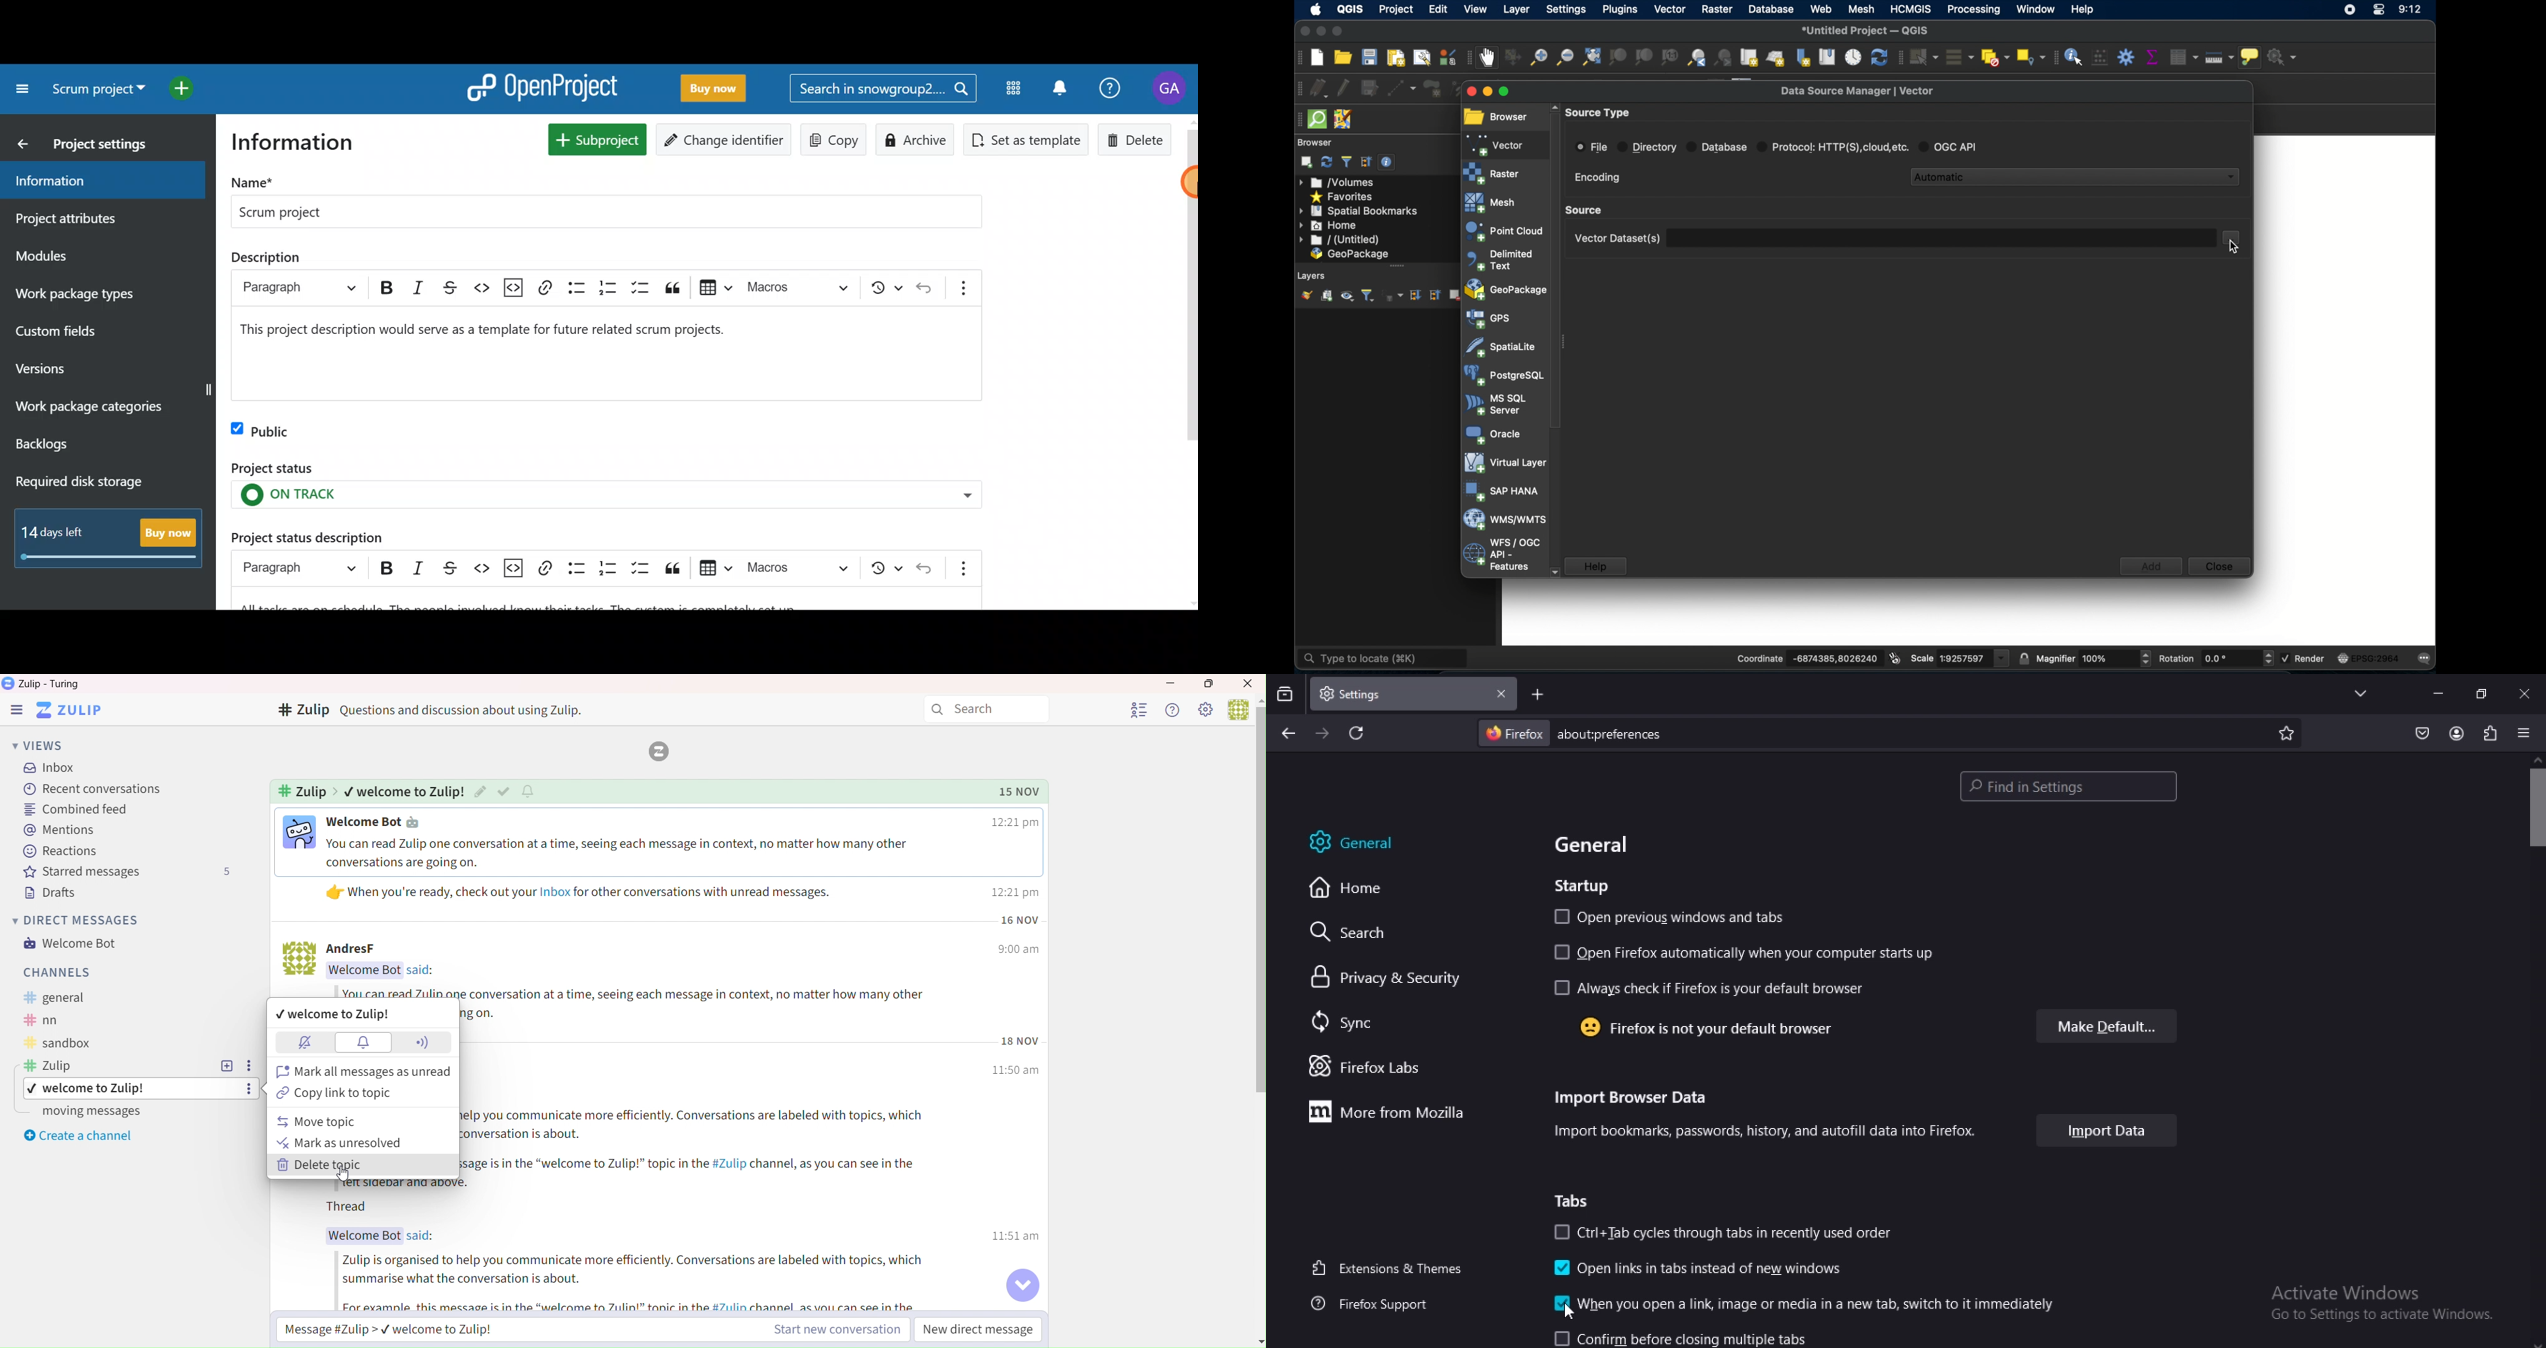  I want to click on postgresql, so click(1504, 376).